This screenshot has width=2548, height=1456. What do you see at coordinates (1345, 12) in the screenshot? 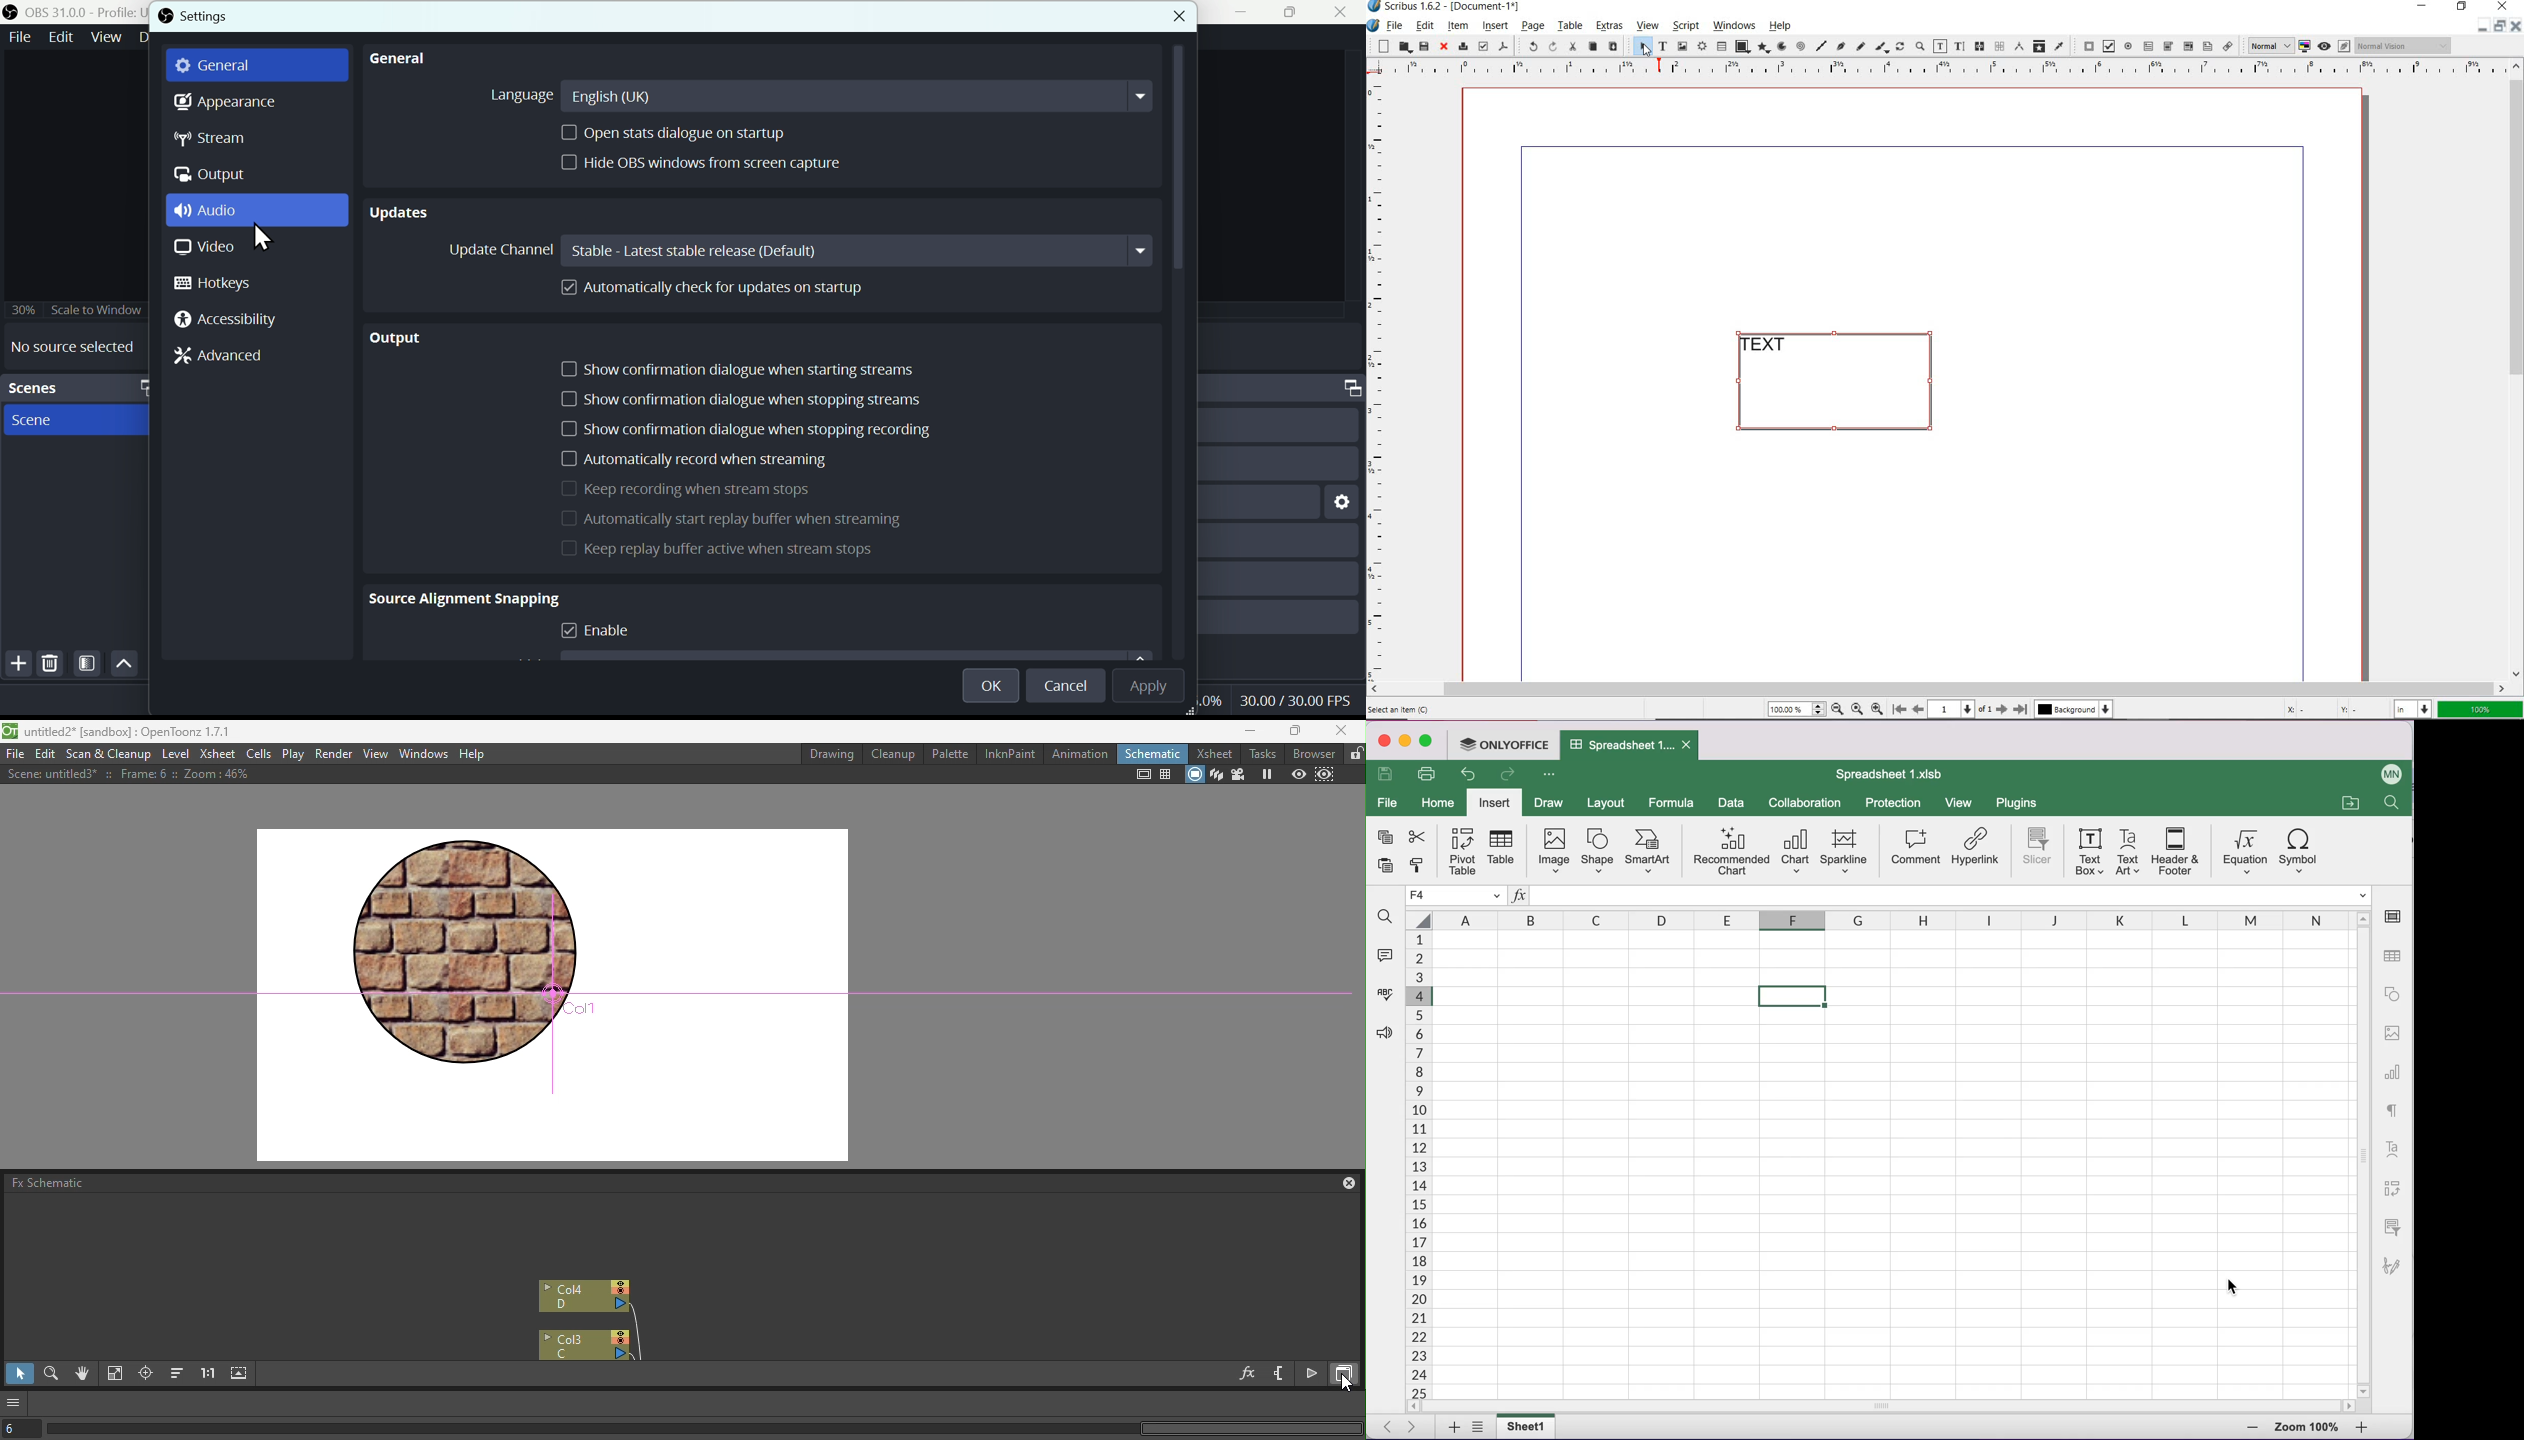
I see `Close` at bounding box center [1345, 12].